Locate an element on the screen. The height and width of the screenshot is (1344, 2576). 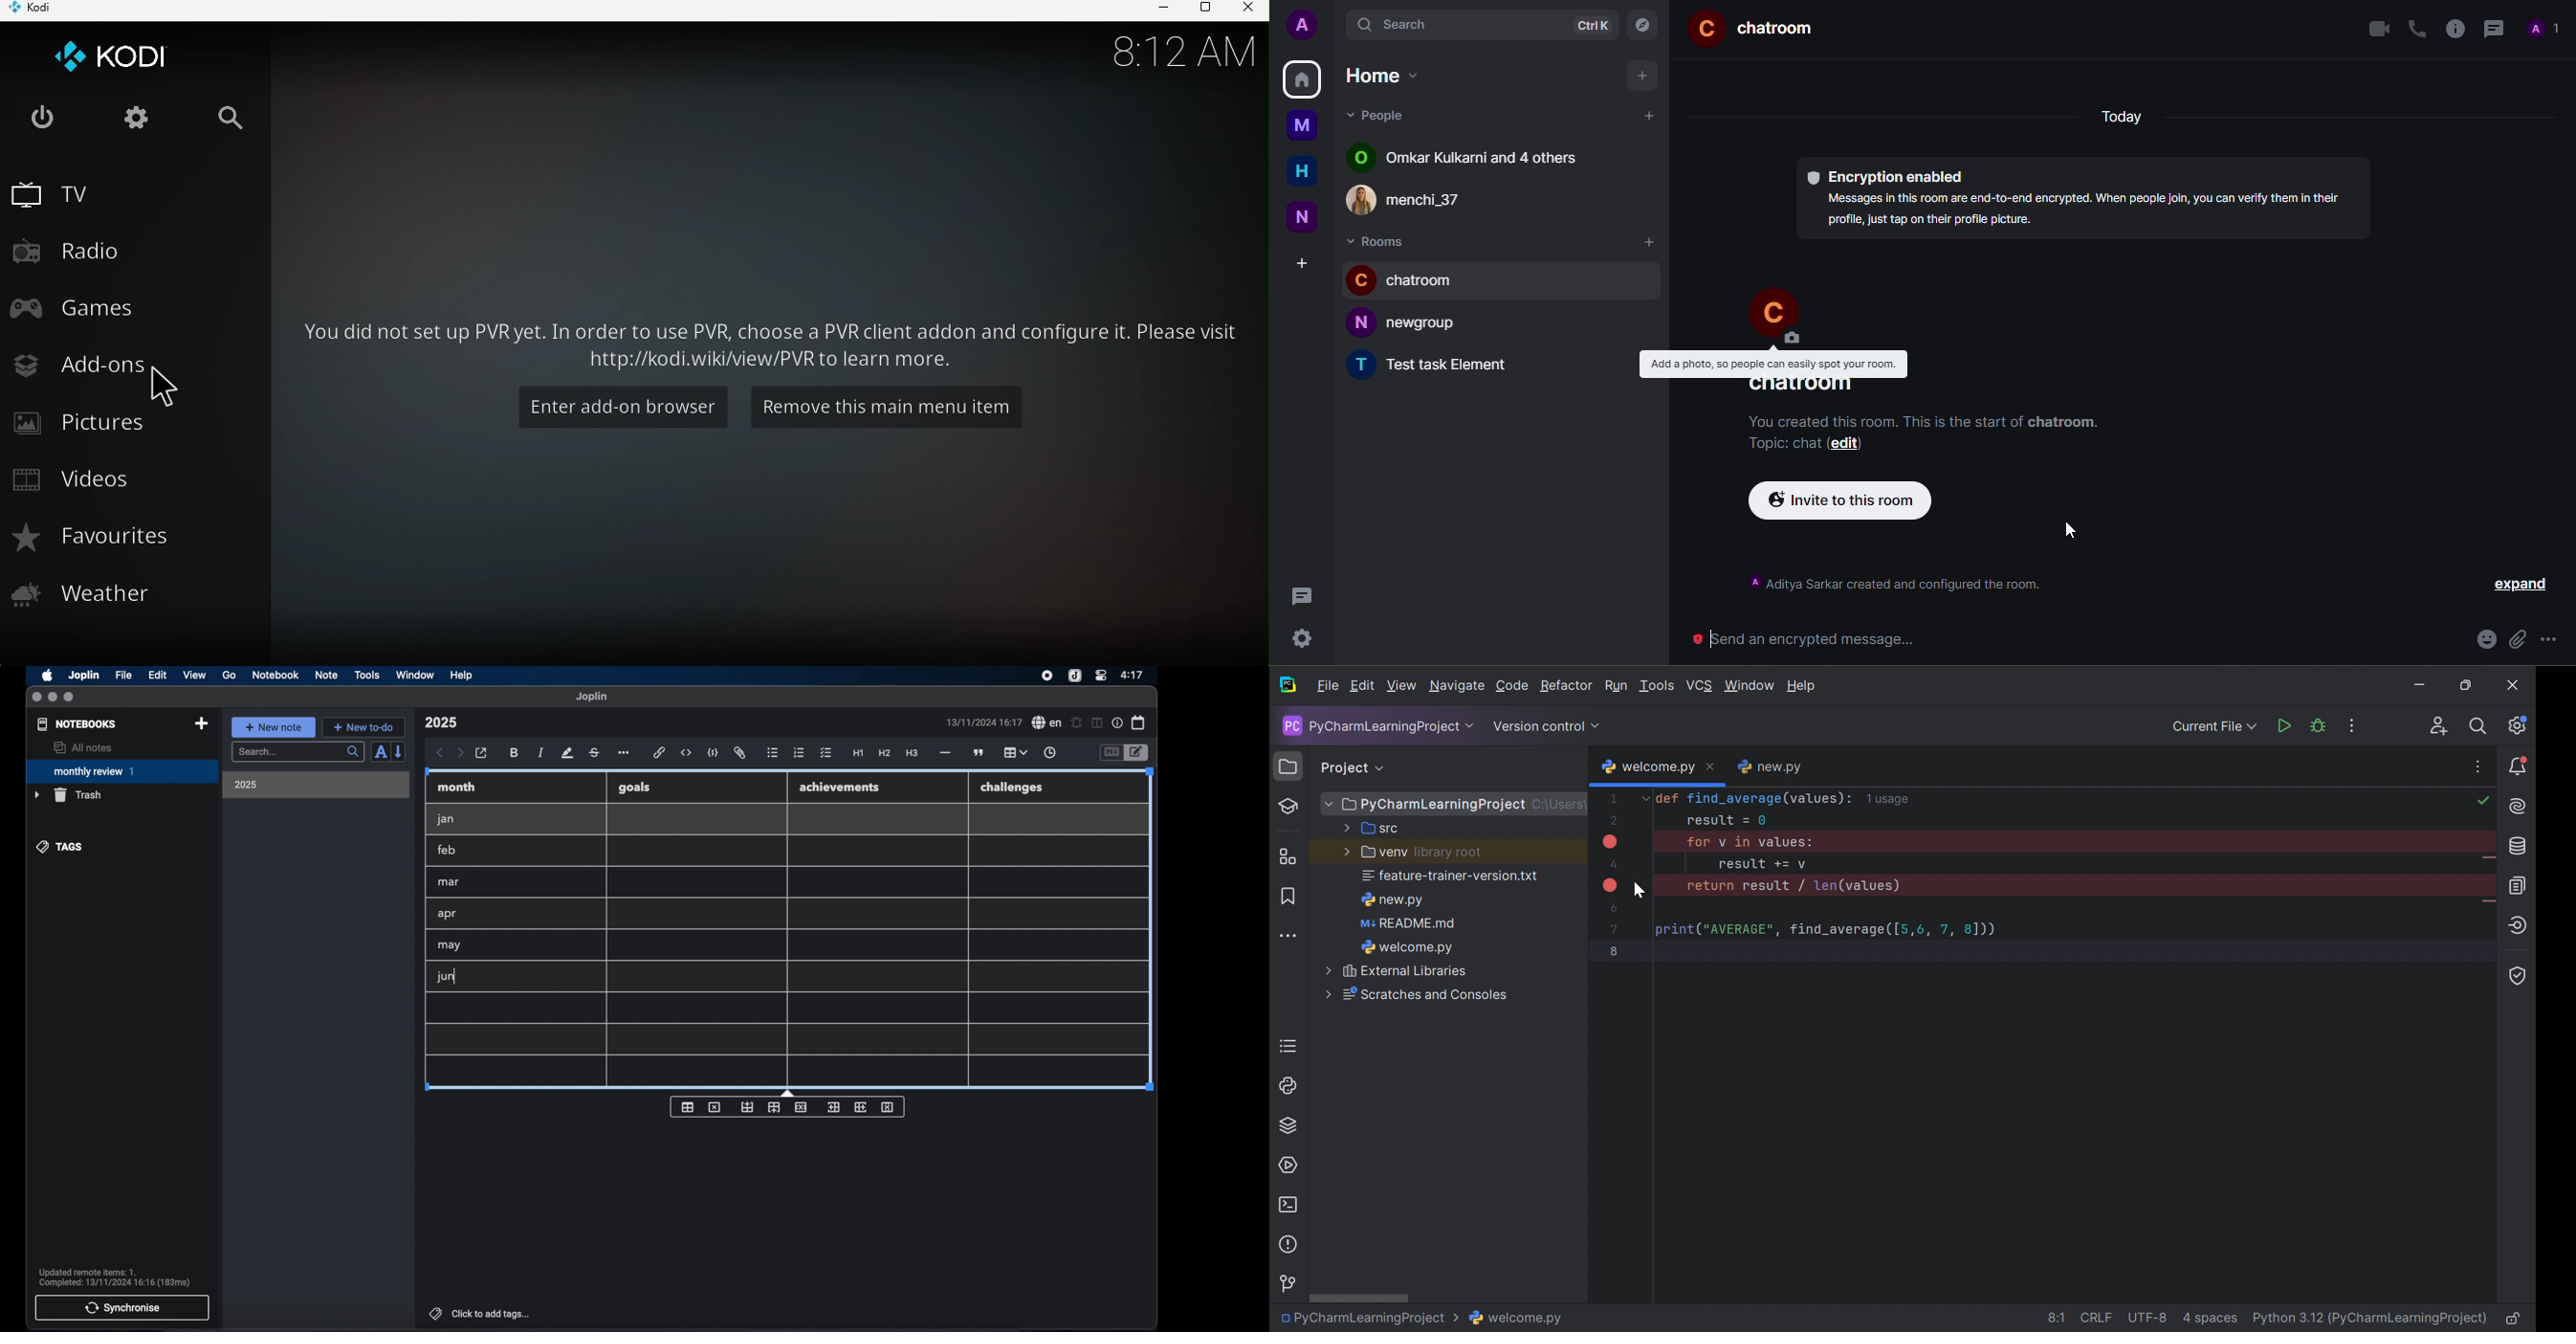
insert column before is located at coordinates (833, 1108).